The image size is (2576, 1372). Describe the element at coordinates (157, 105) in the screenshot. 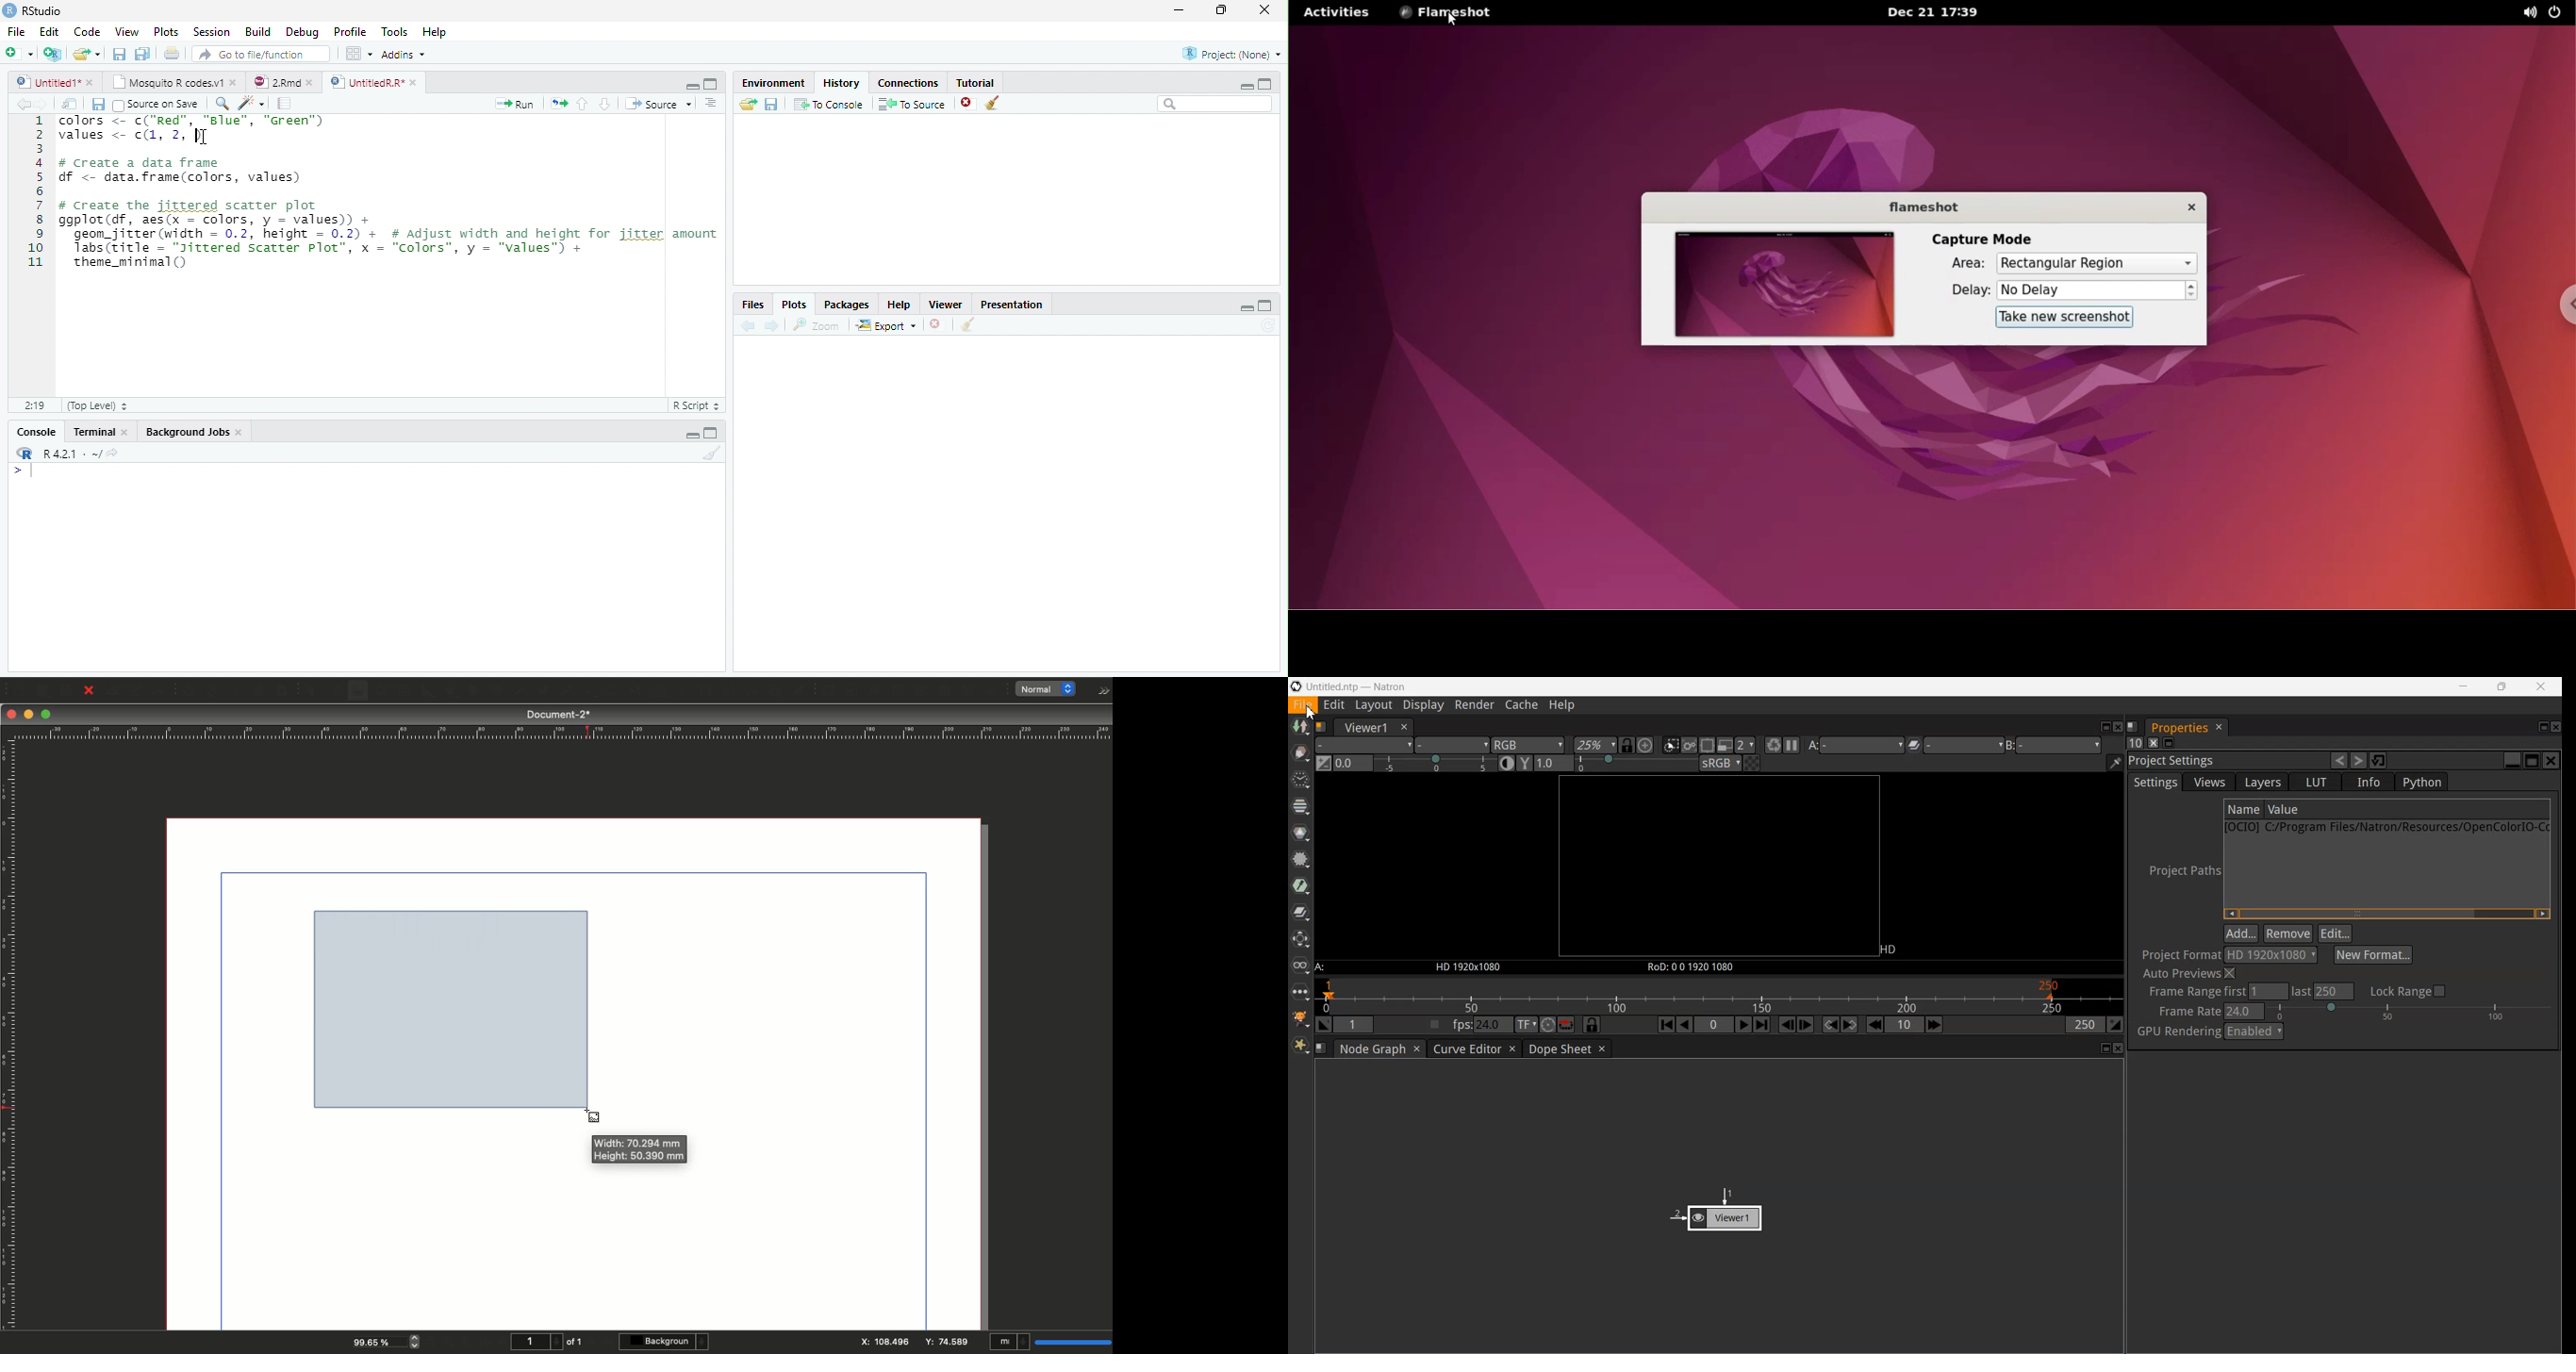

I see `Source on Save` at that location.